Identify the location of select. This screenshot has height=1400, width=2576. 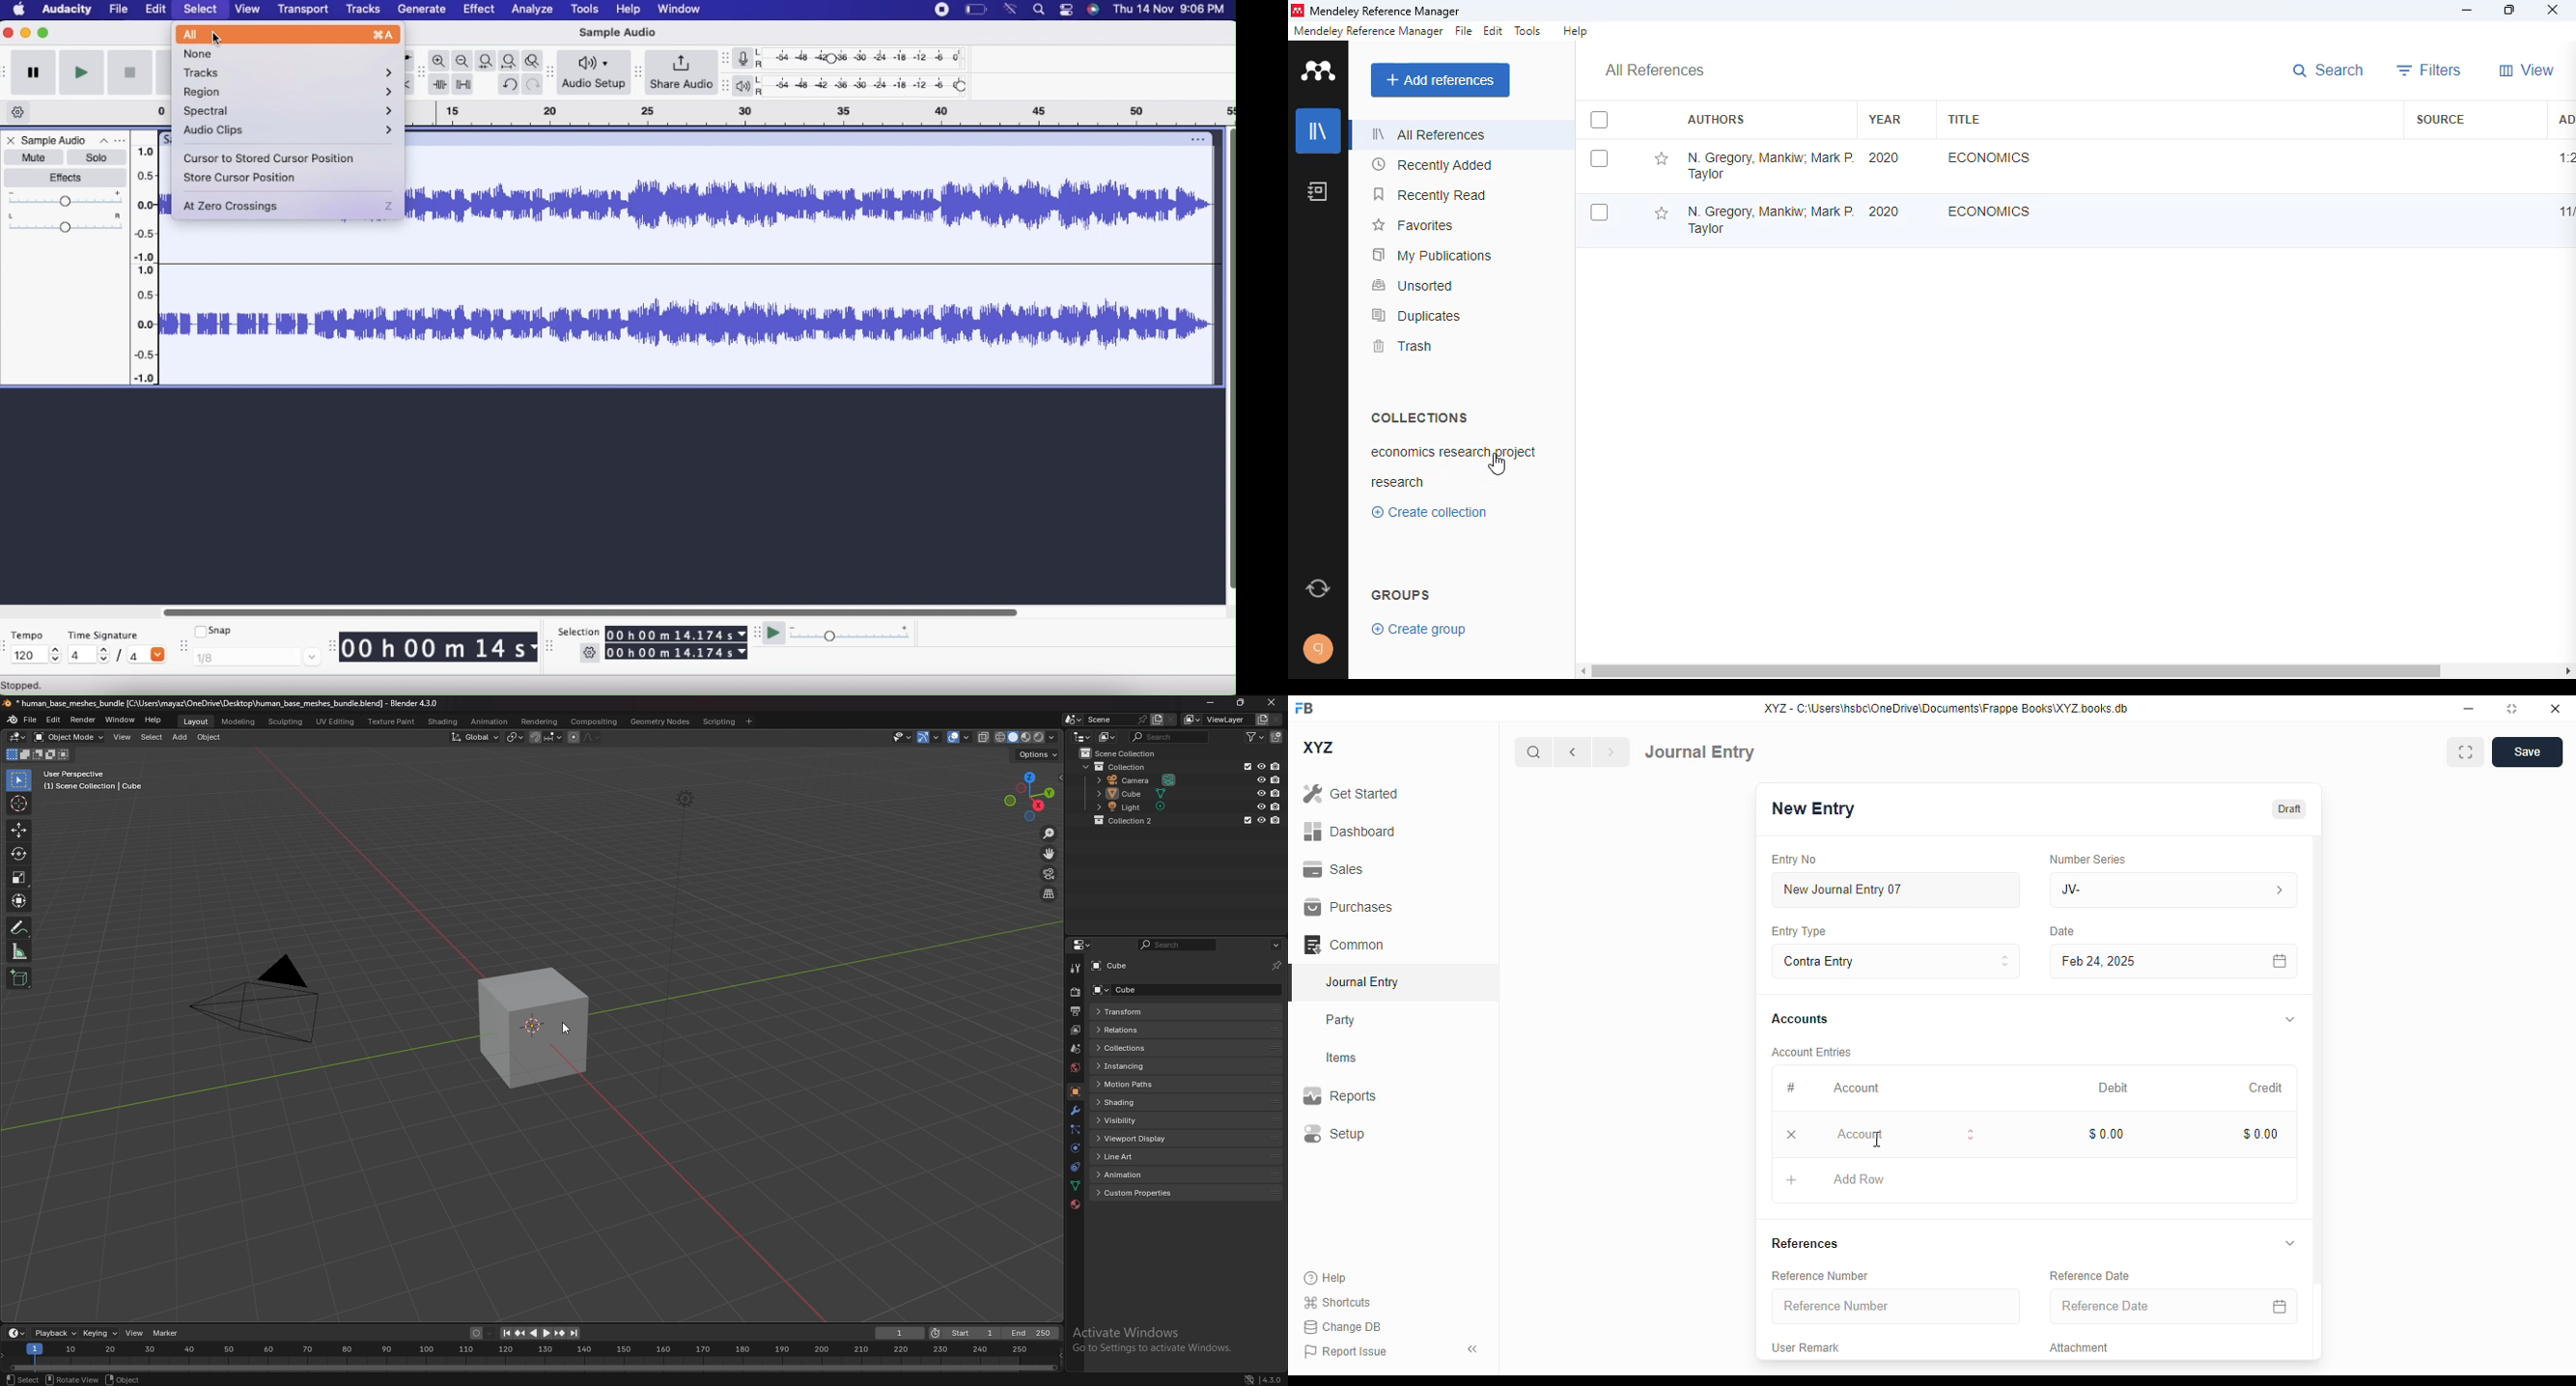
(1599, 121).